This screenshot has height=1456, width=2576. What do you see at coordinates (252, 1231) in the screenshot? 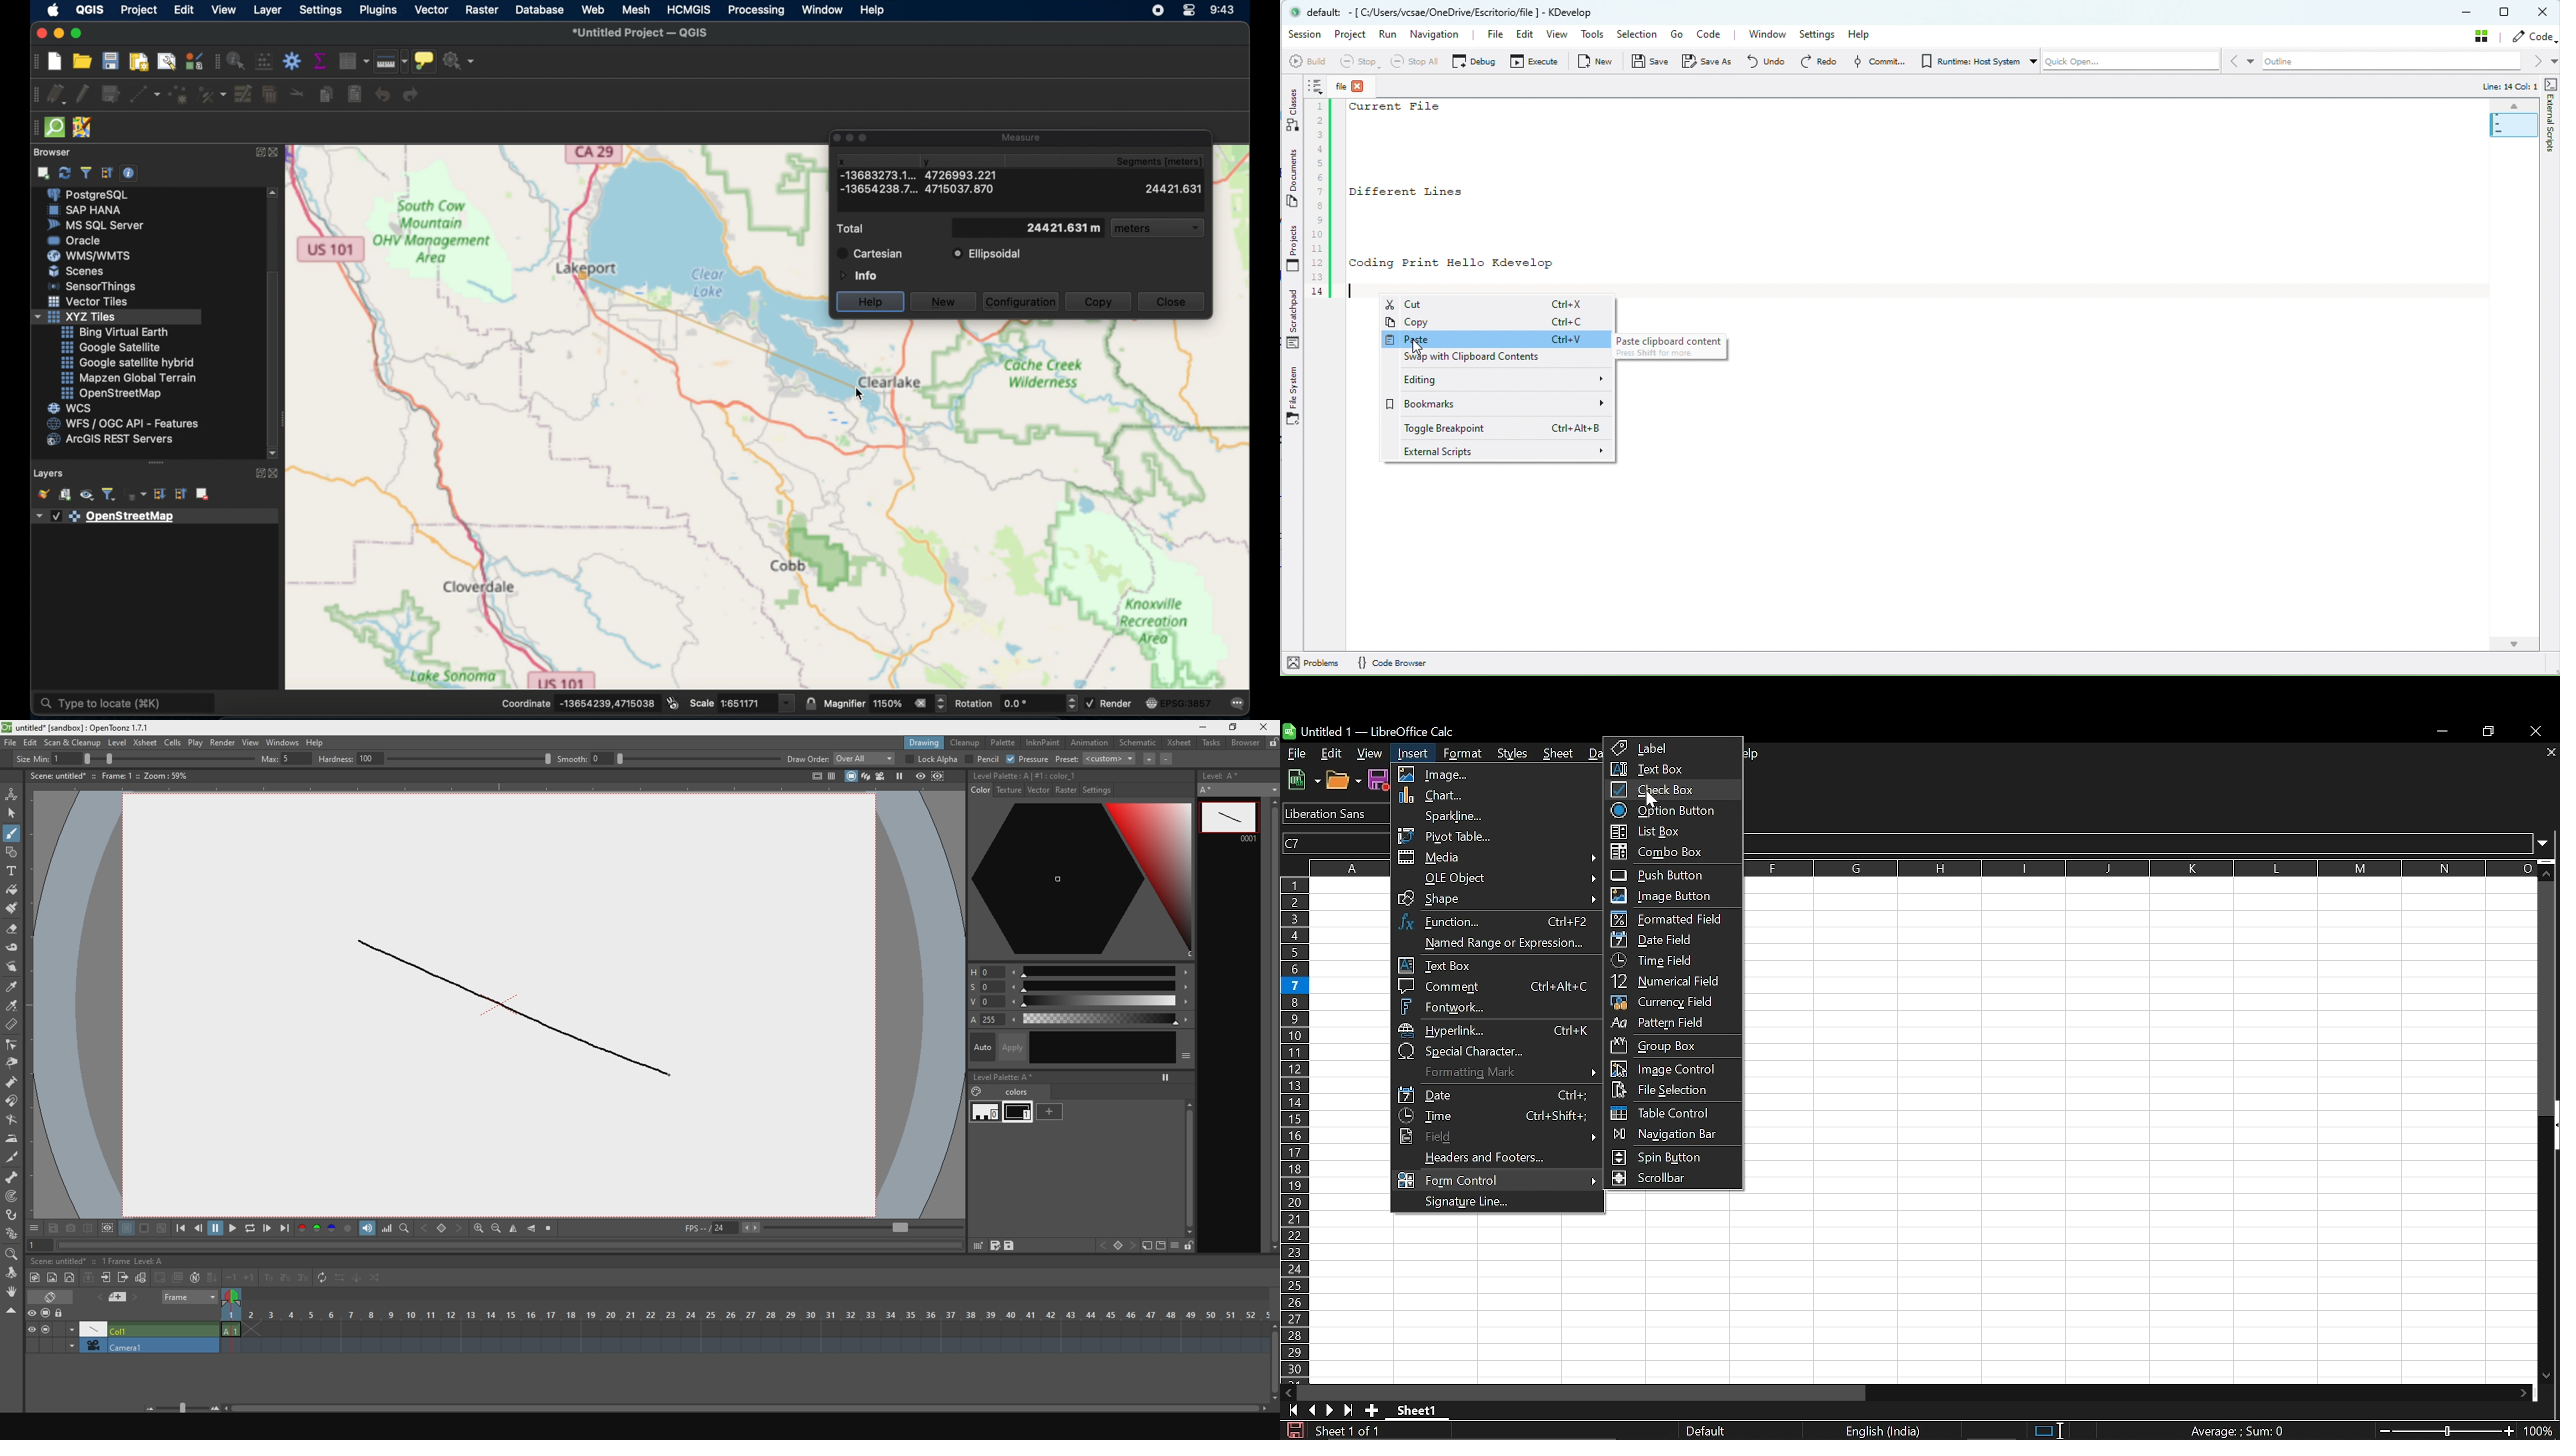
I see `replay` at bounding box center [252, 1231].